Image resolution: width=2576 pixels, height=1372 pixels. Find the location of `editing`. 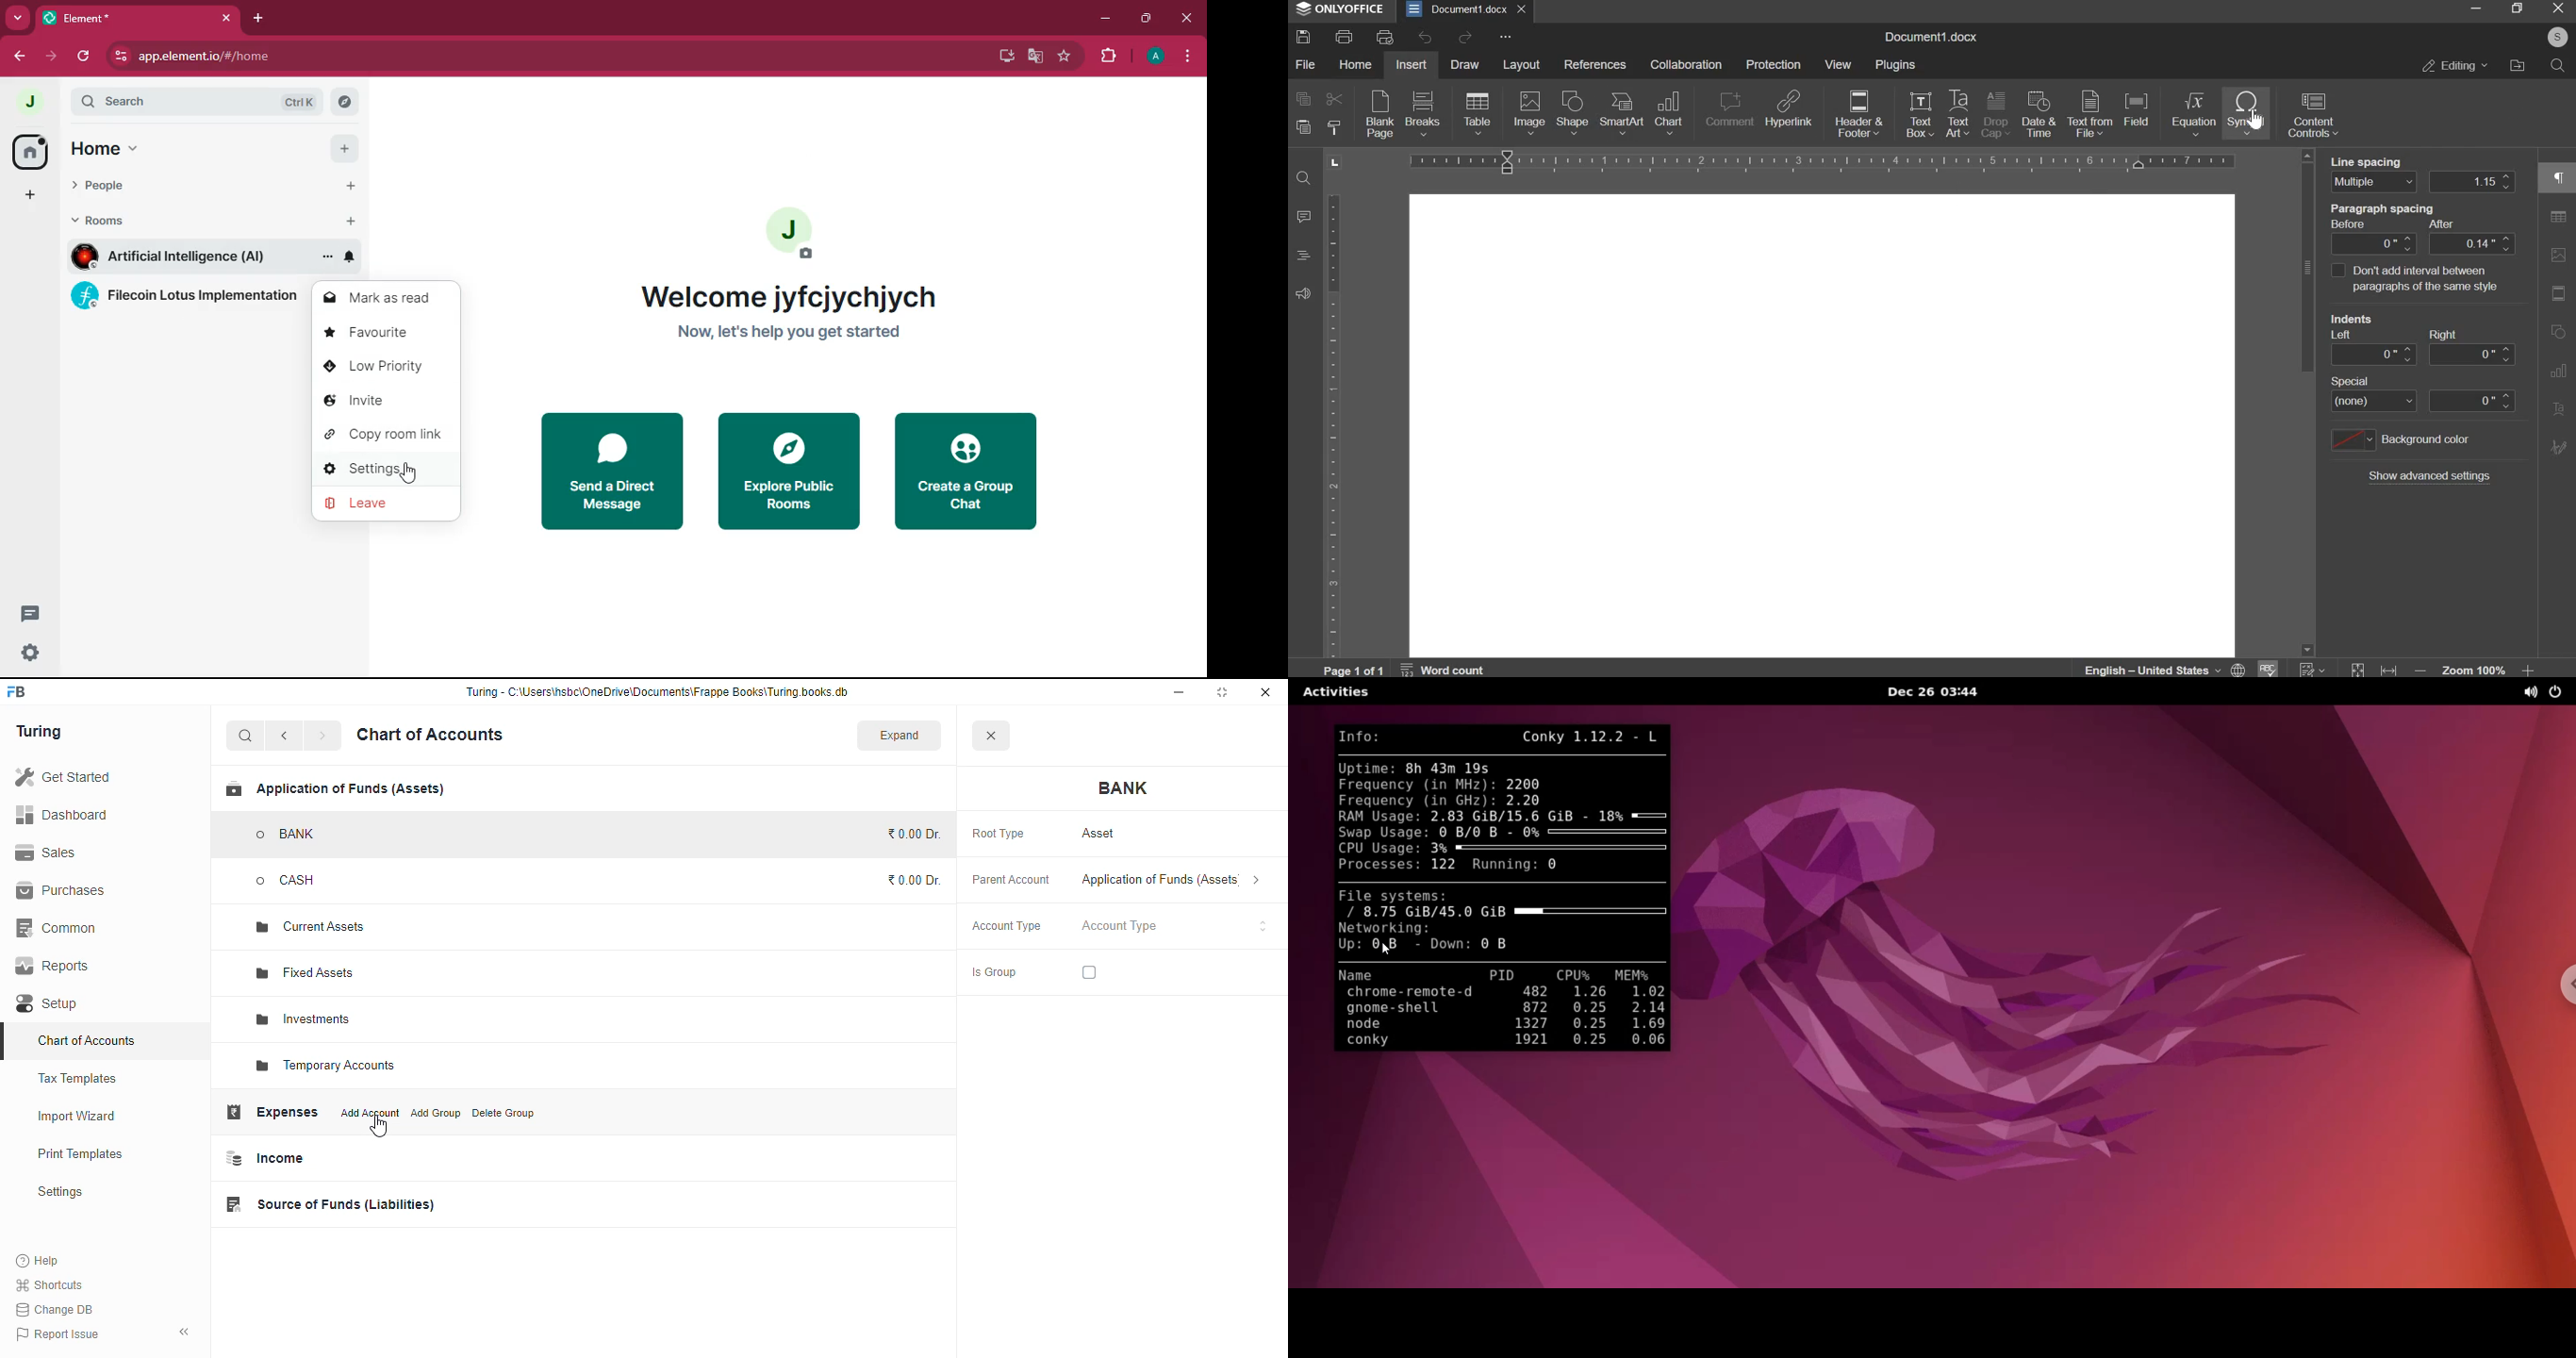

editing is located at coordinates (2453, 65).